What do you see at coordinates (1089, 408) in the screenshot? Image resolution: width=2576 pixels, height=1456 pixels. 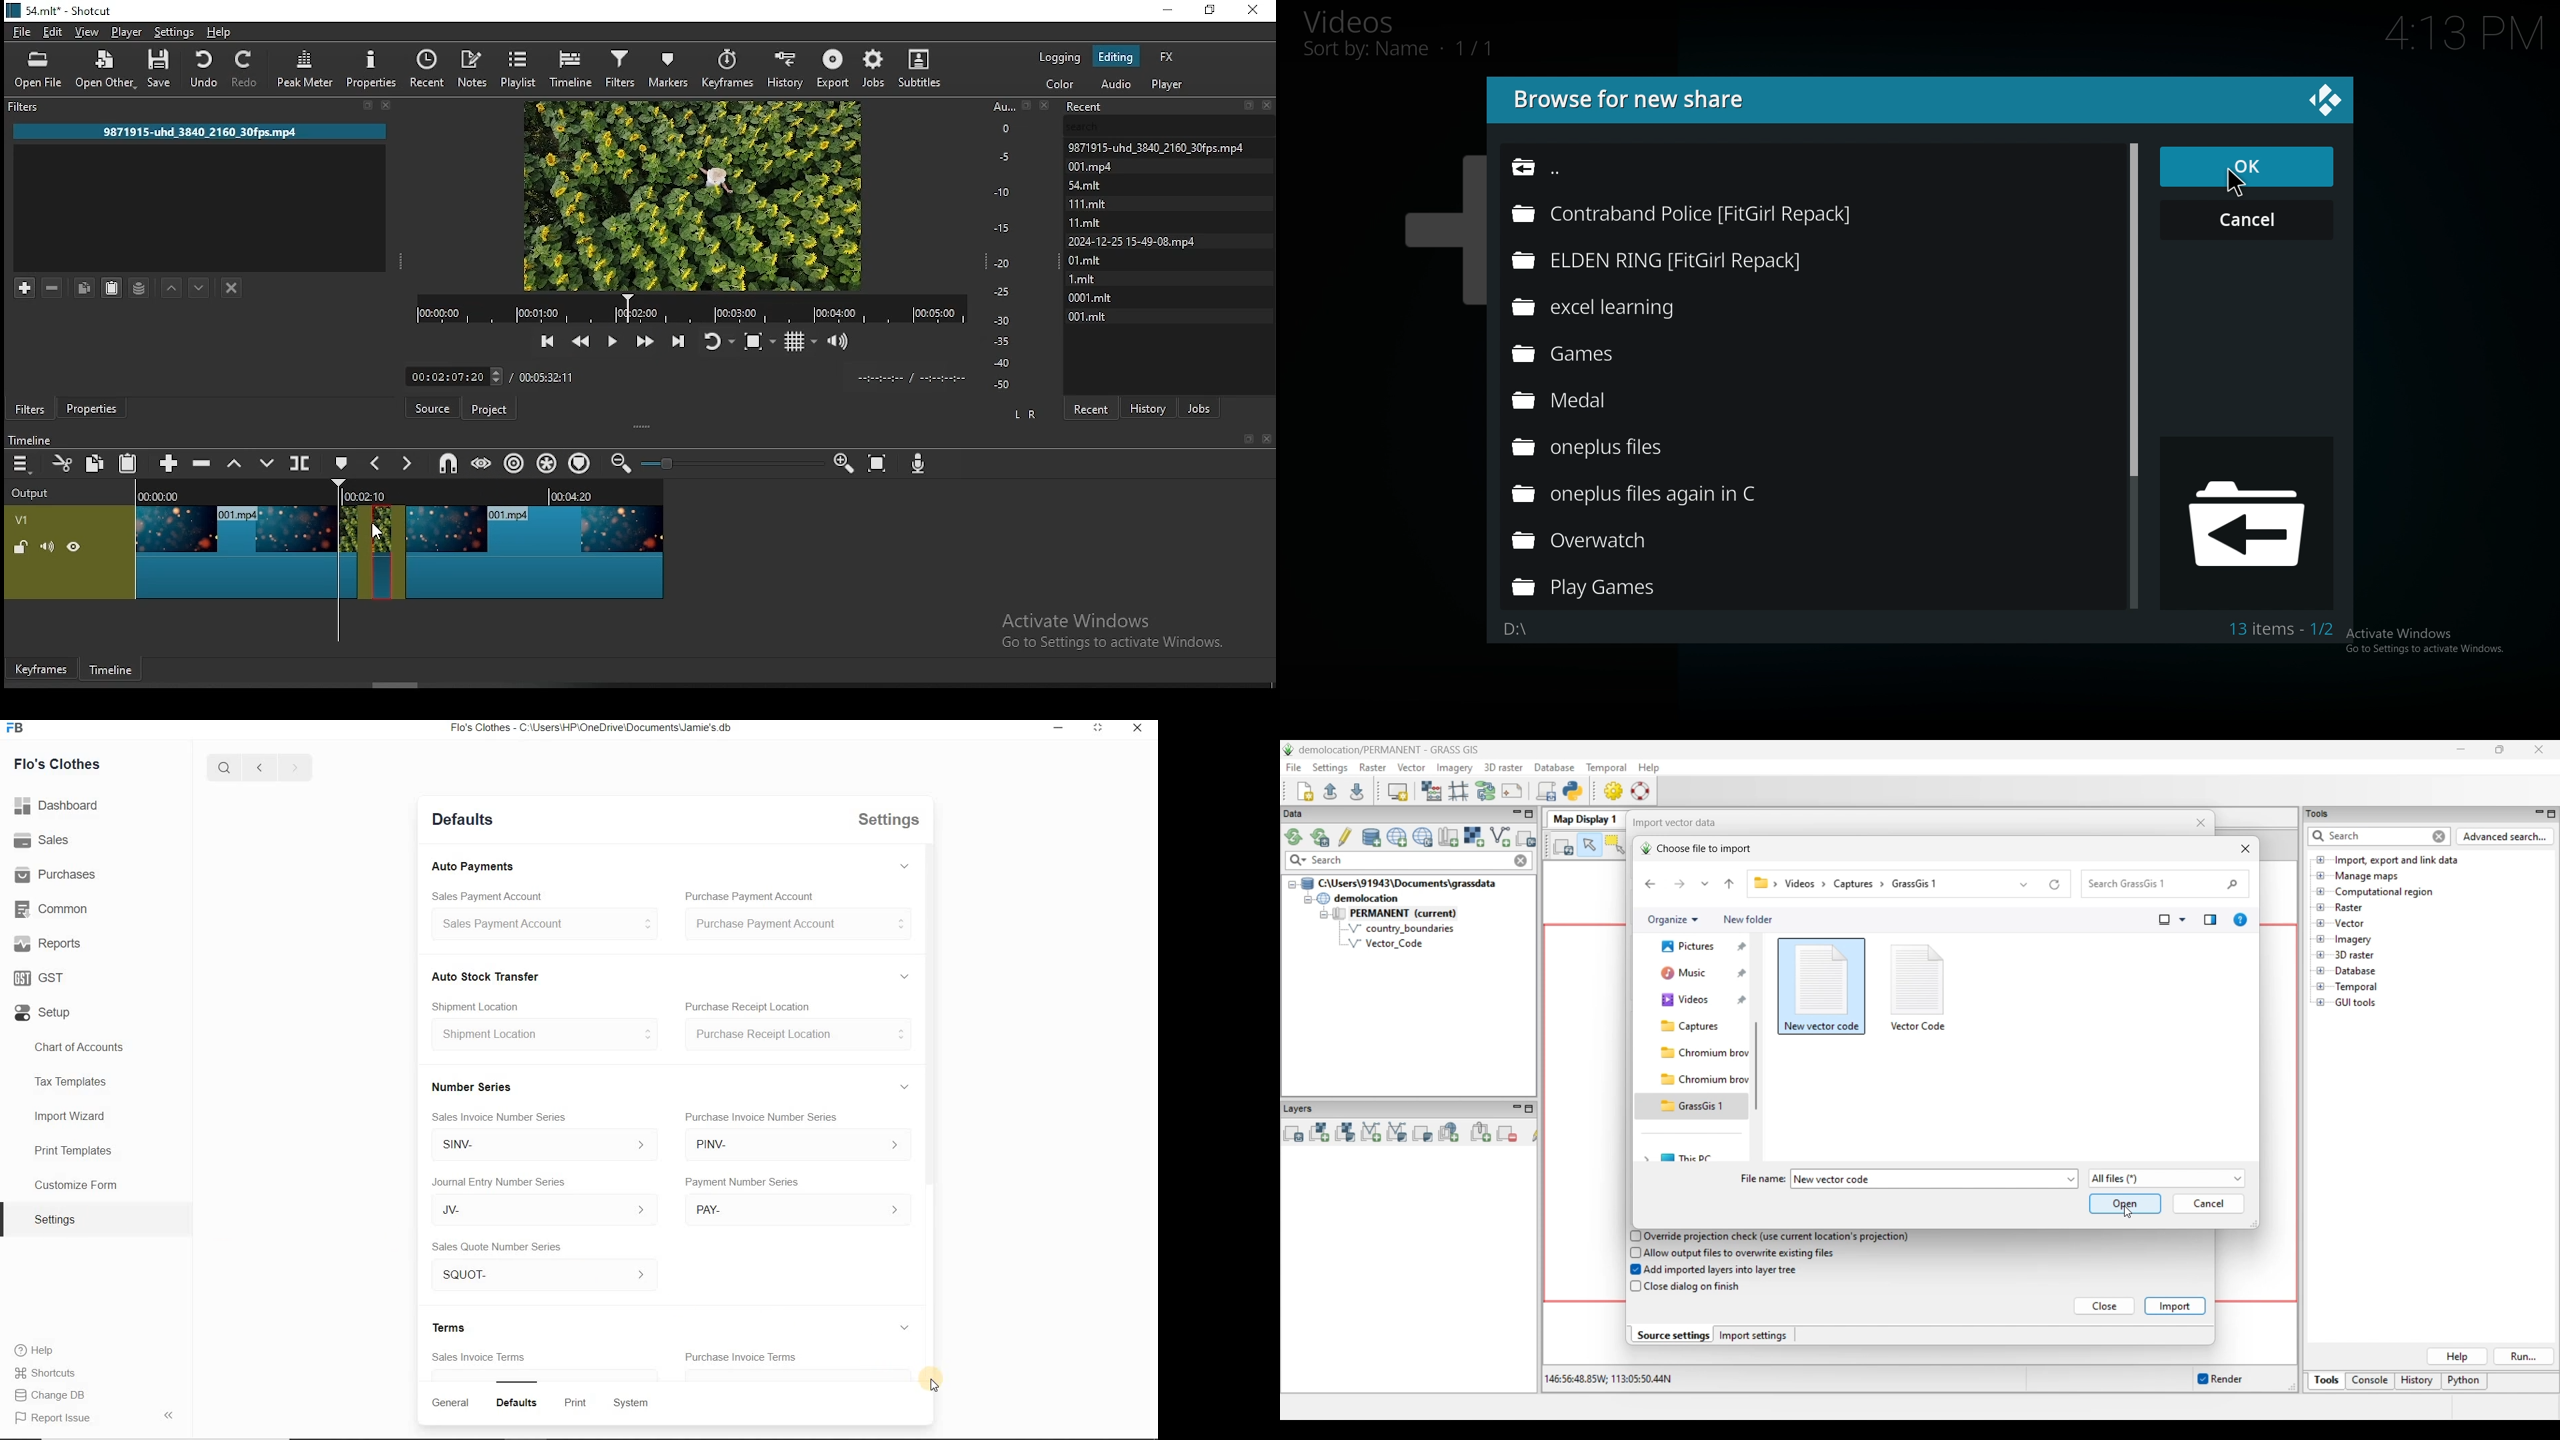 I see `recent` at bounding box center [1089, 408].